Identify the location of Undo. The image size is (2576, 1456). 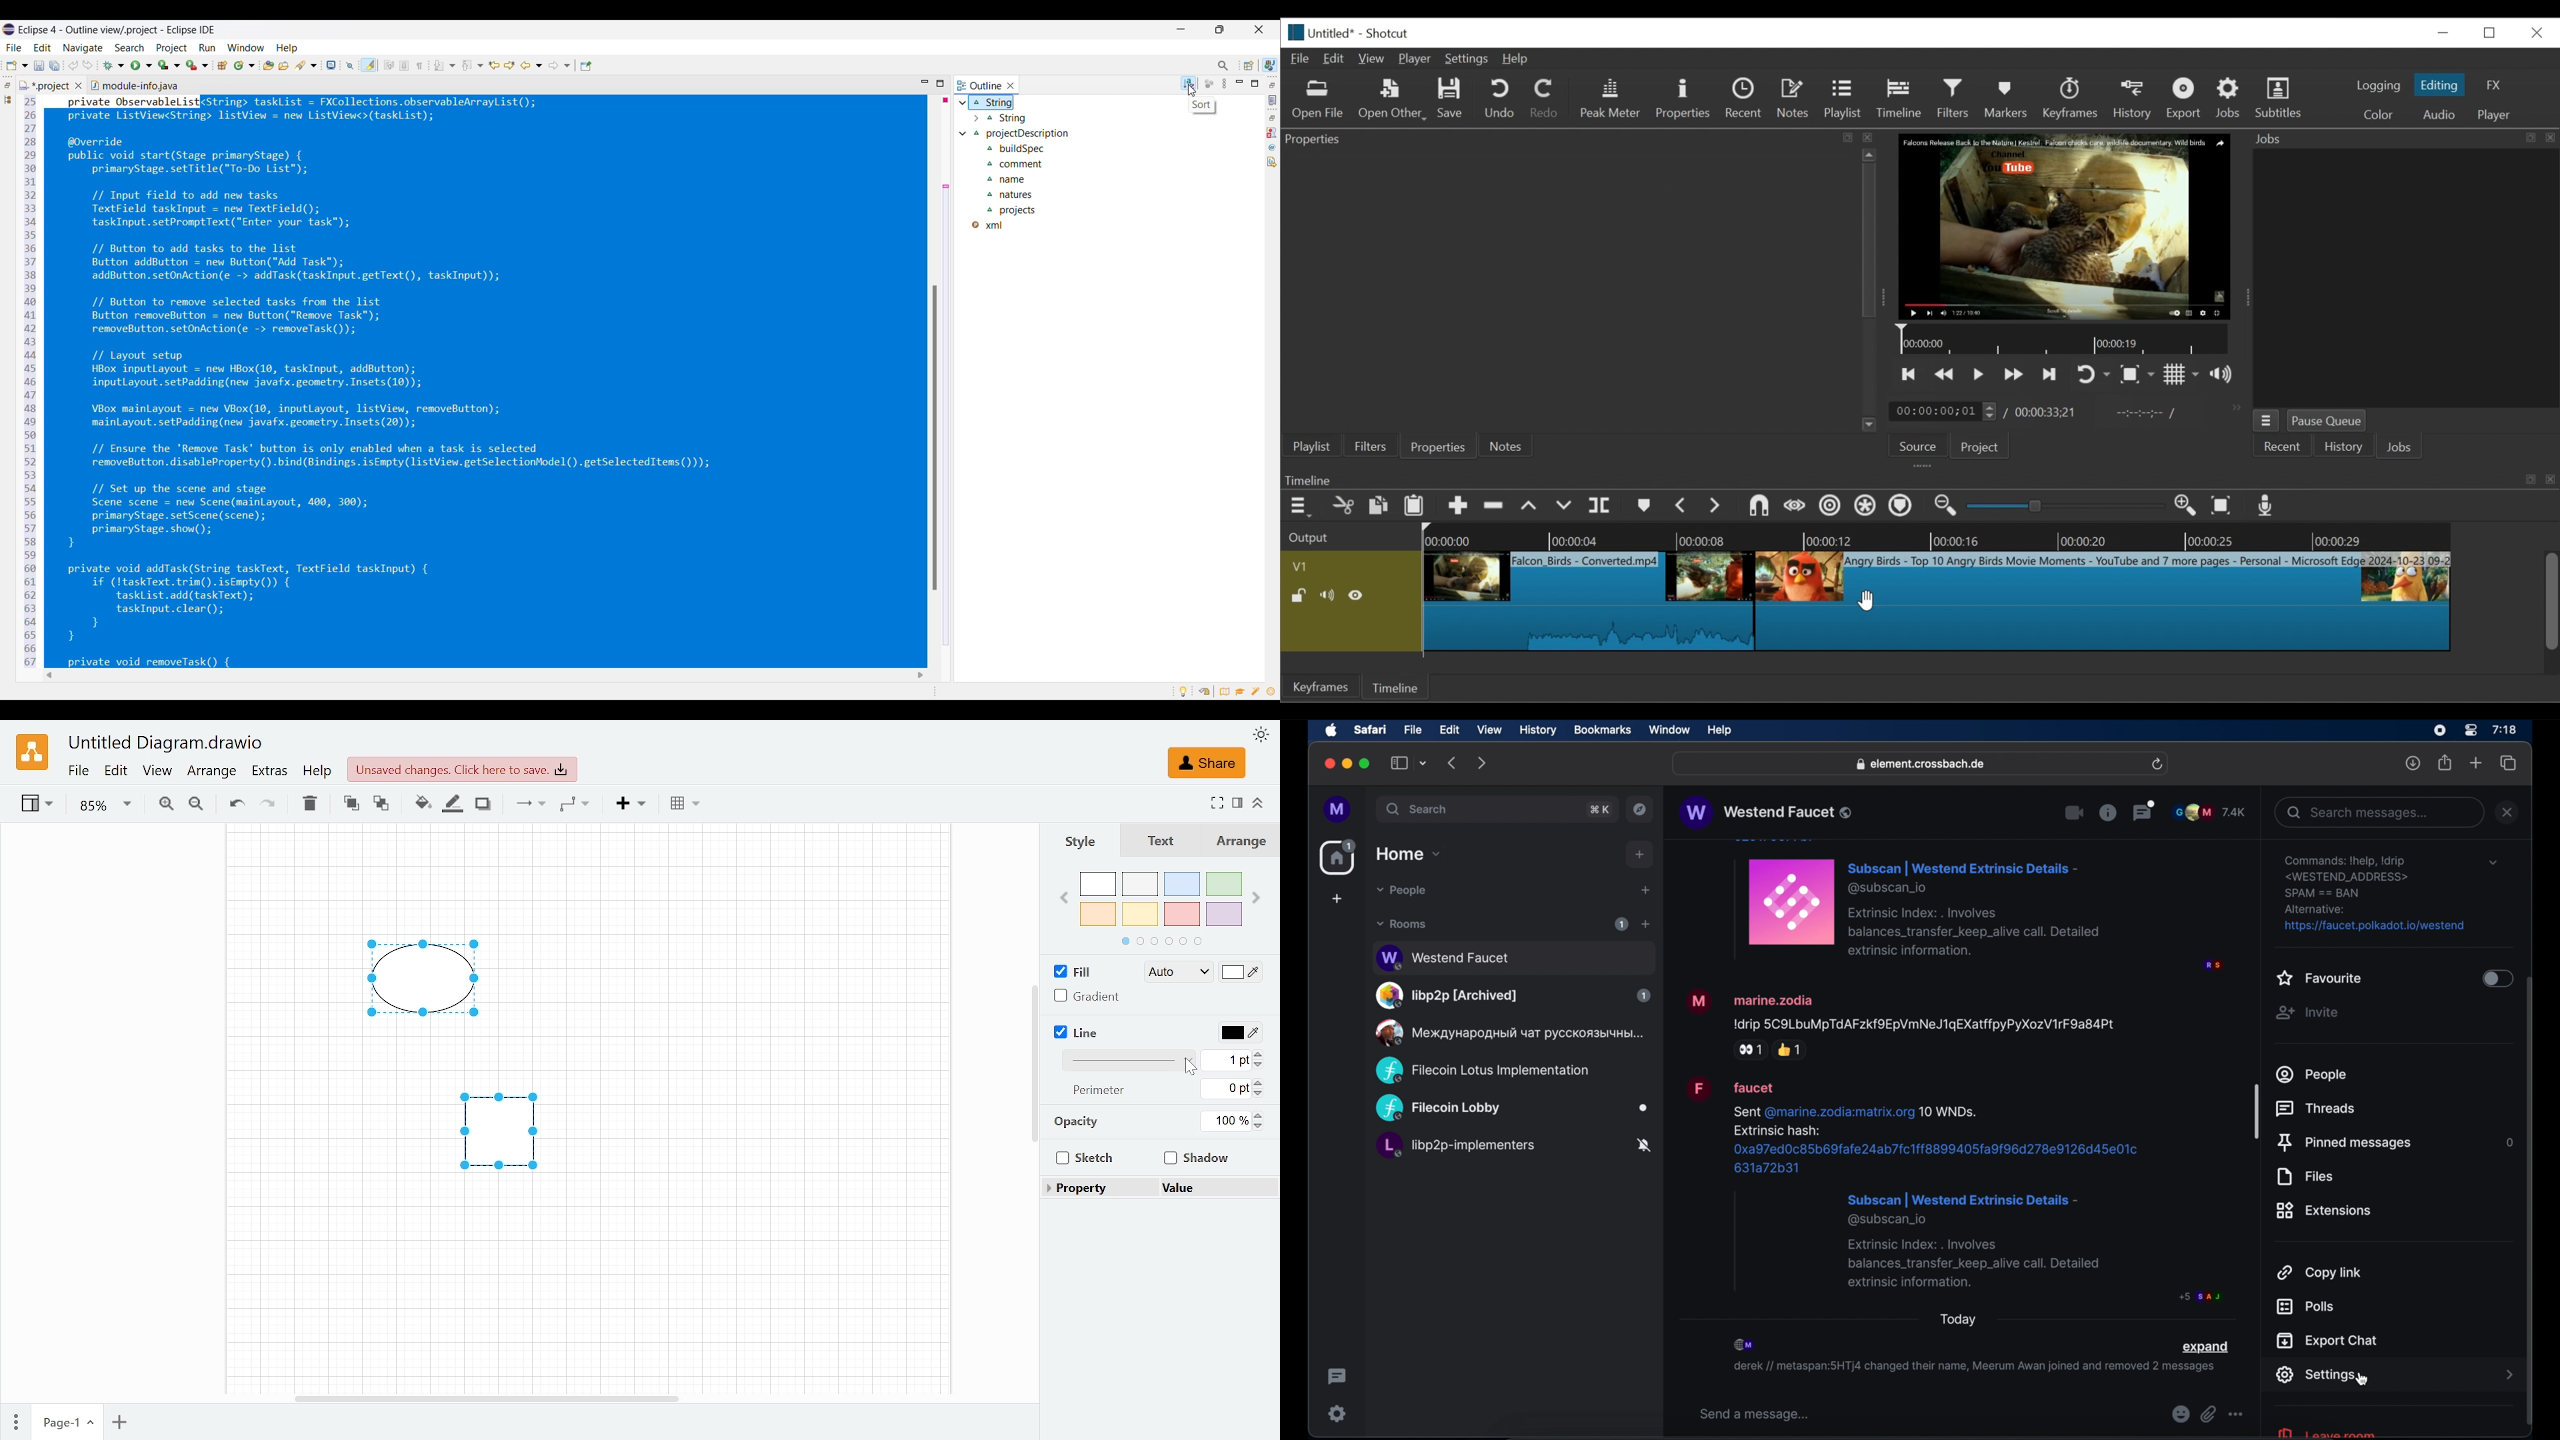
(236, 805).